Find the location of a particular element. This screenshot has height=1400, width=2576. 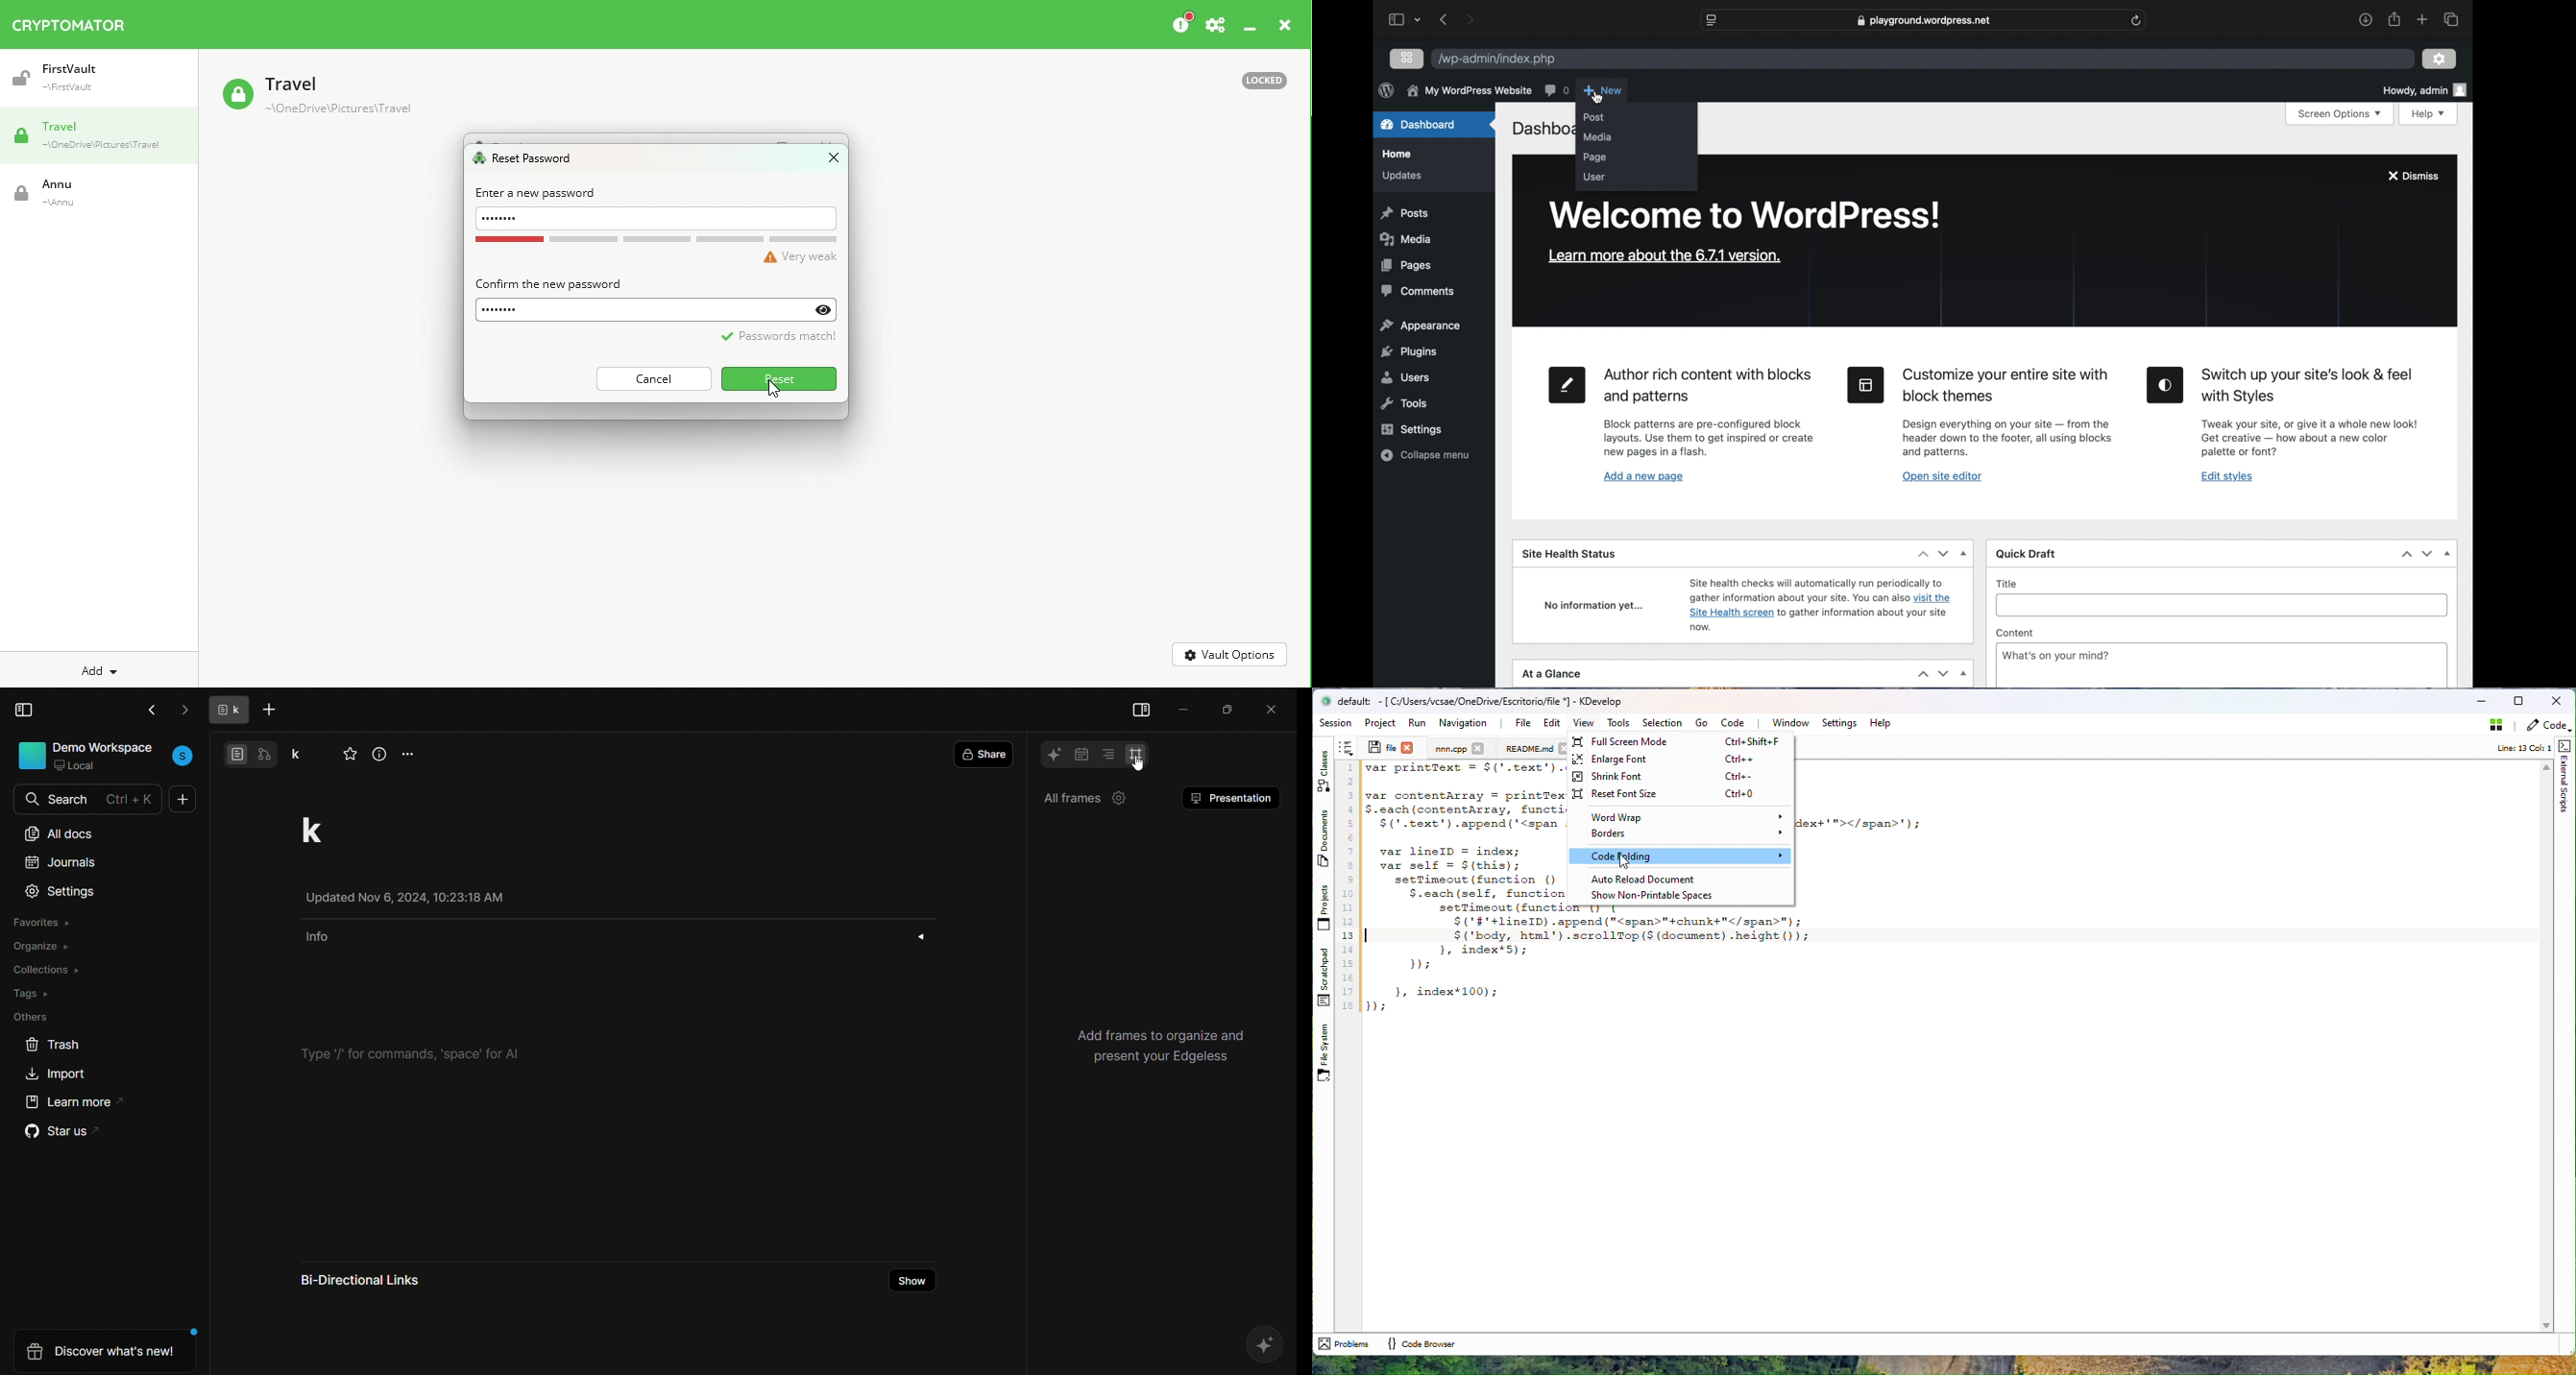

user is located at coordinates (1594, 177).